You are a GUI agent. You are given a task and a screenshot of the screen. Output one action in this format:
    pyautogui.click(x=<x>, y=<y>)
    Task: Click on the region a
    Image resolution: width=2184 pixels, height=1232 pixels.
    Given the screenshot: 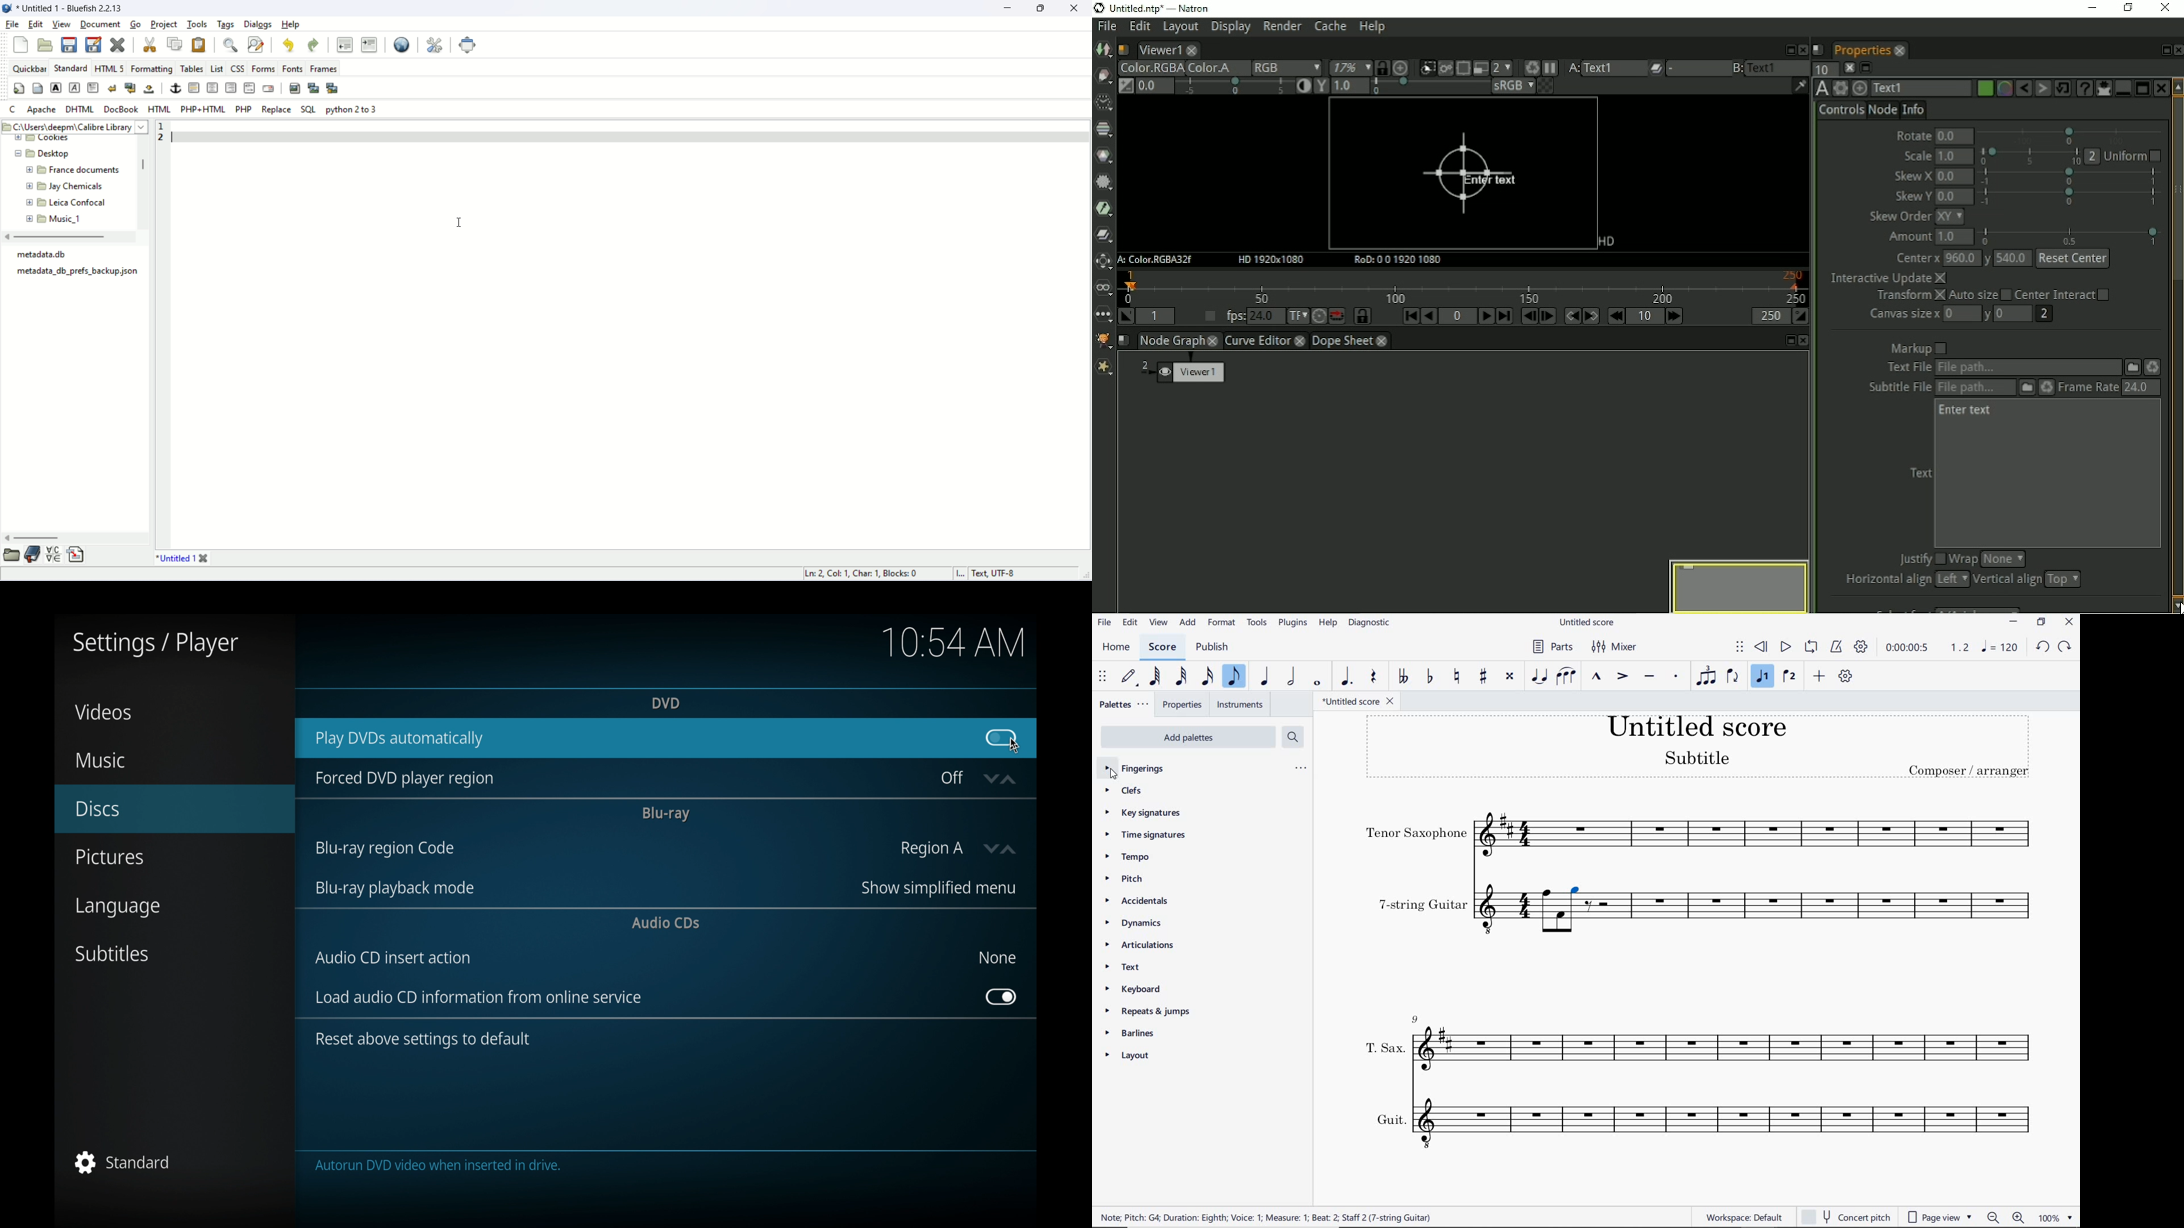 What is the action you would take?
    pyautogui.click(x=932, y=849)
    